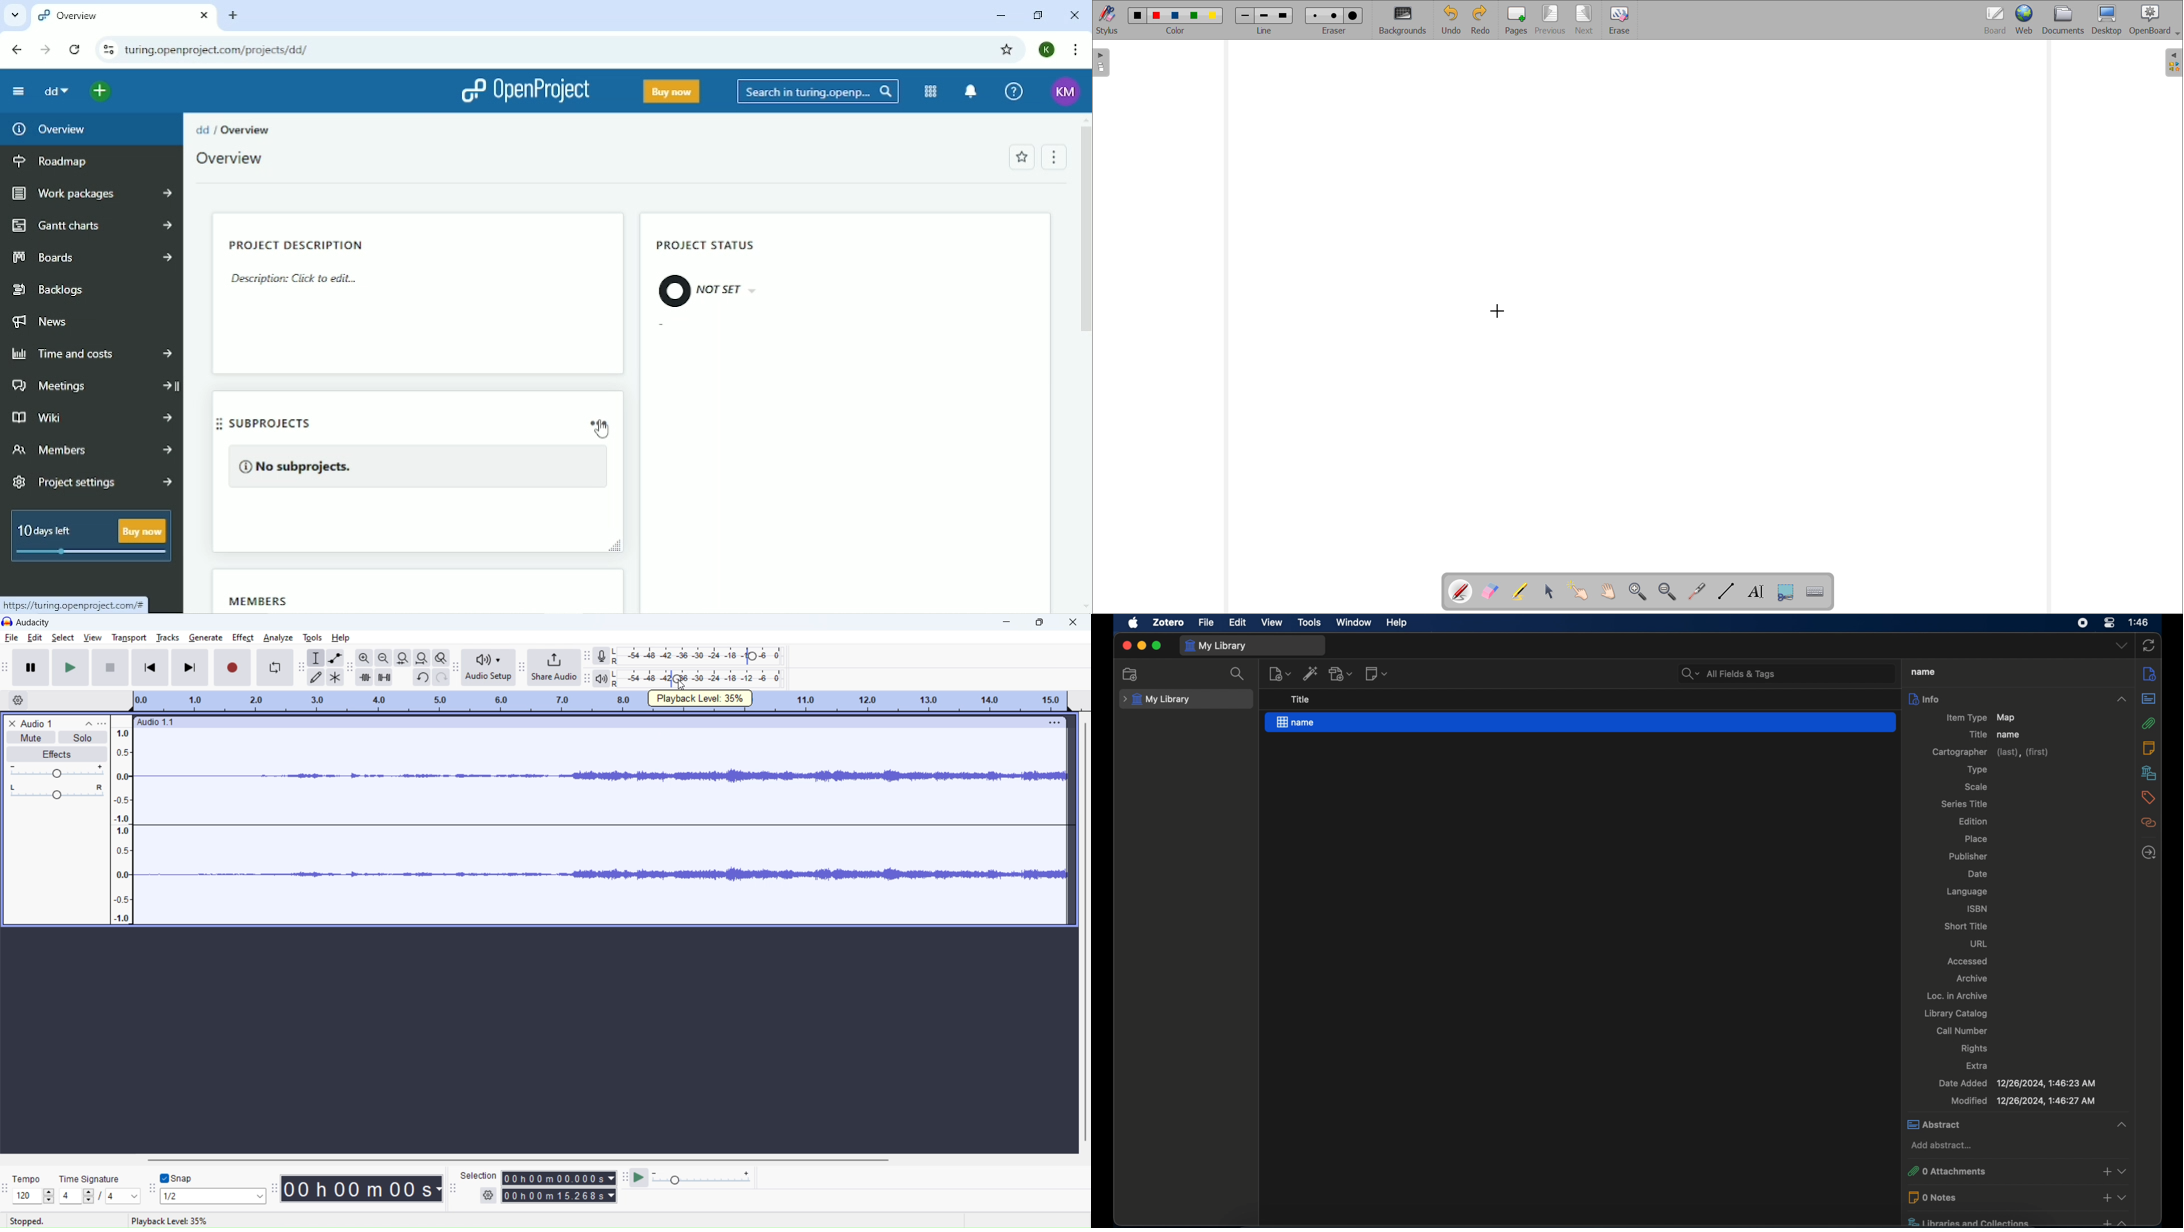 This screenshot has width=2184, height=1232. What do you see at coordinates (341, 638) in the screenshot?
I see `help` at bounding box center [341, 638].